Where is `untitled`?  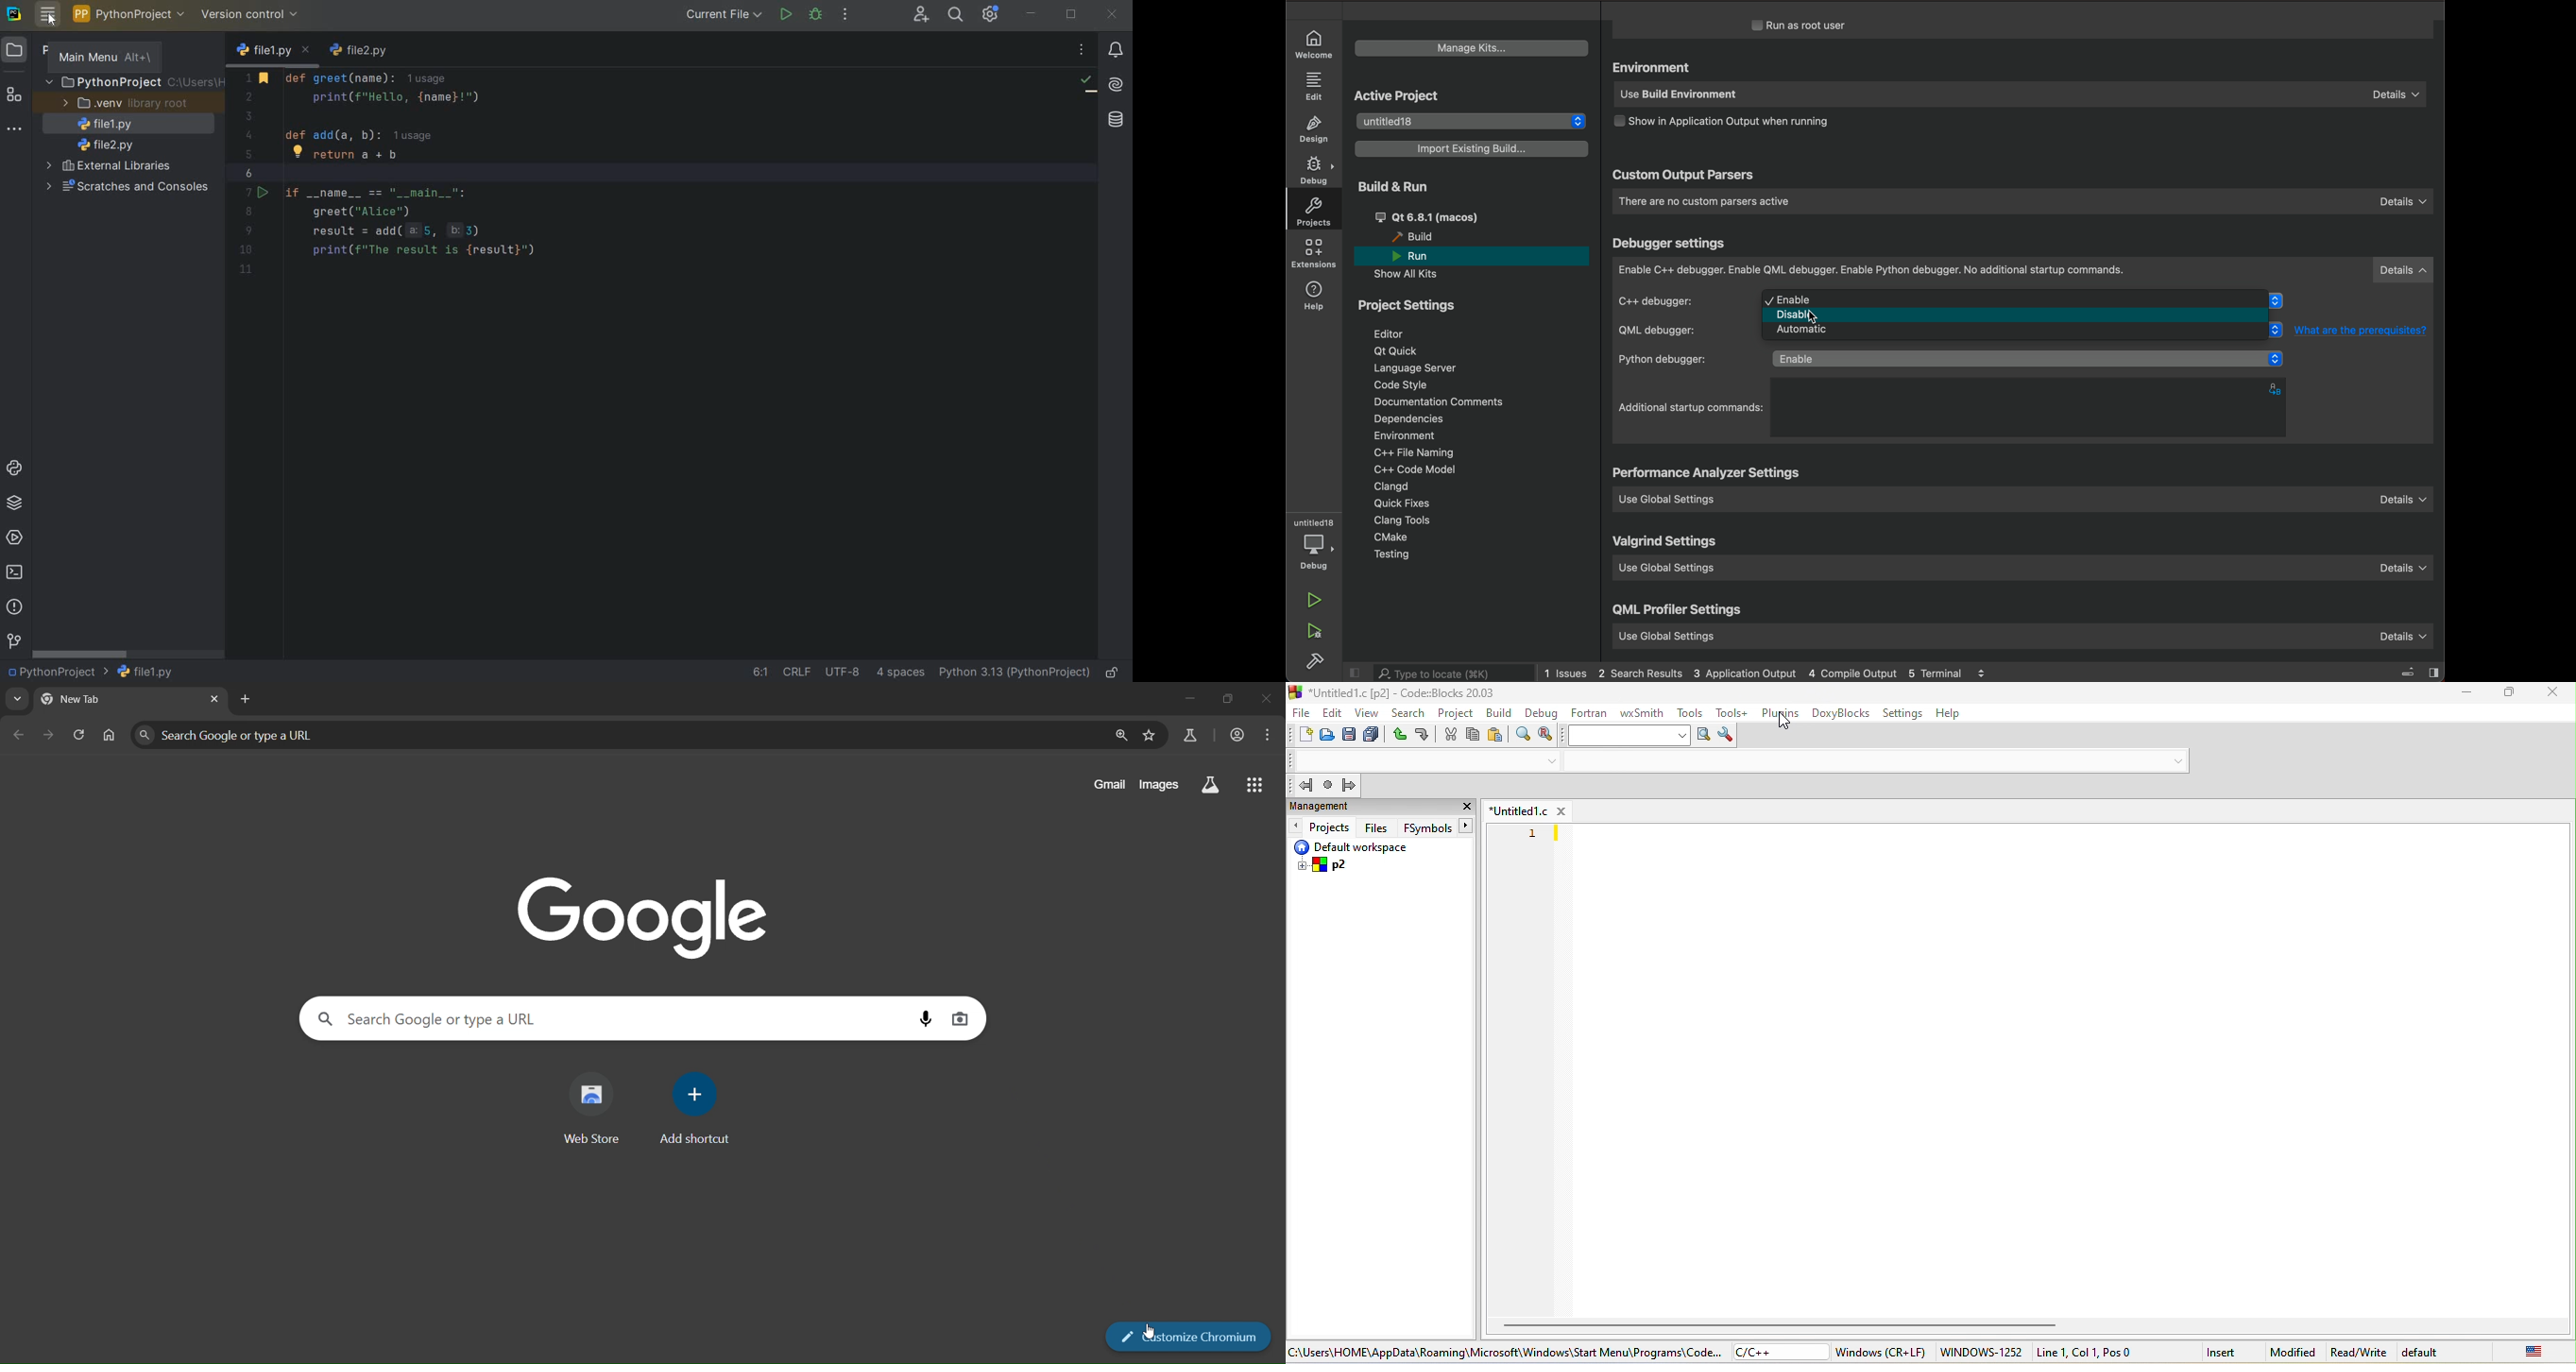 untitled is located at coordinates (1468, 120).